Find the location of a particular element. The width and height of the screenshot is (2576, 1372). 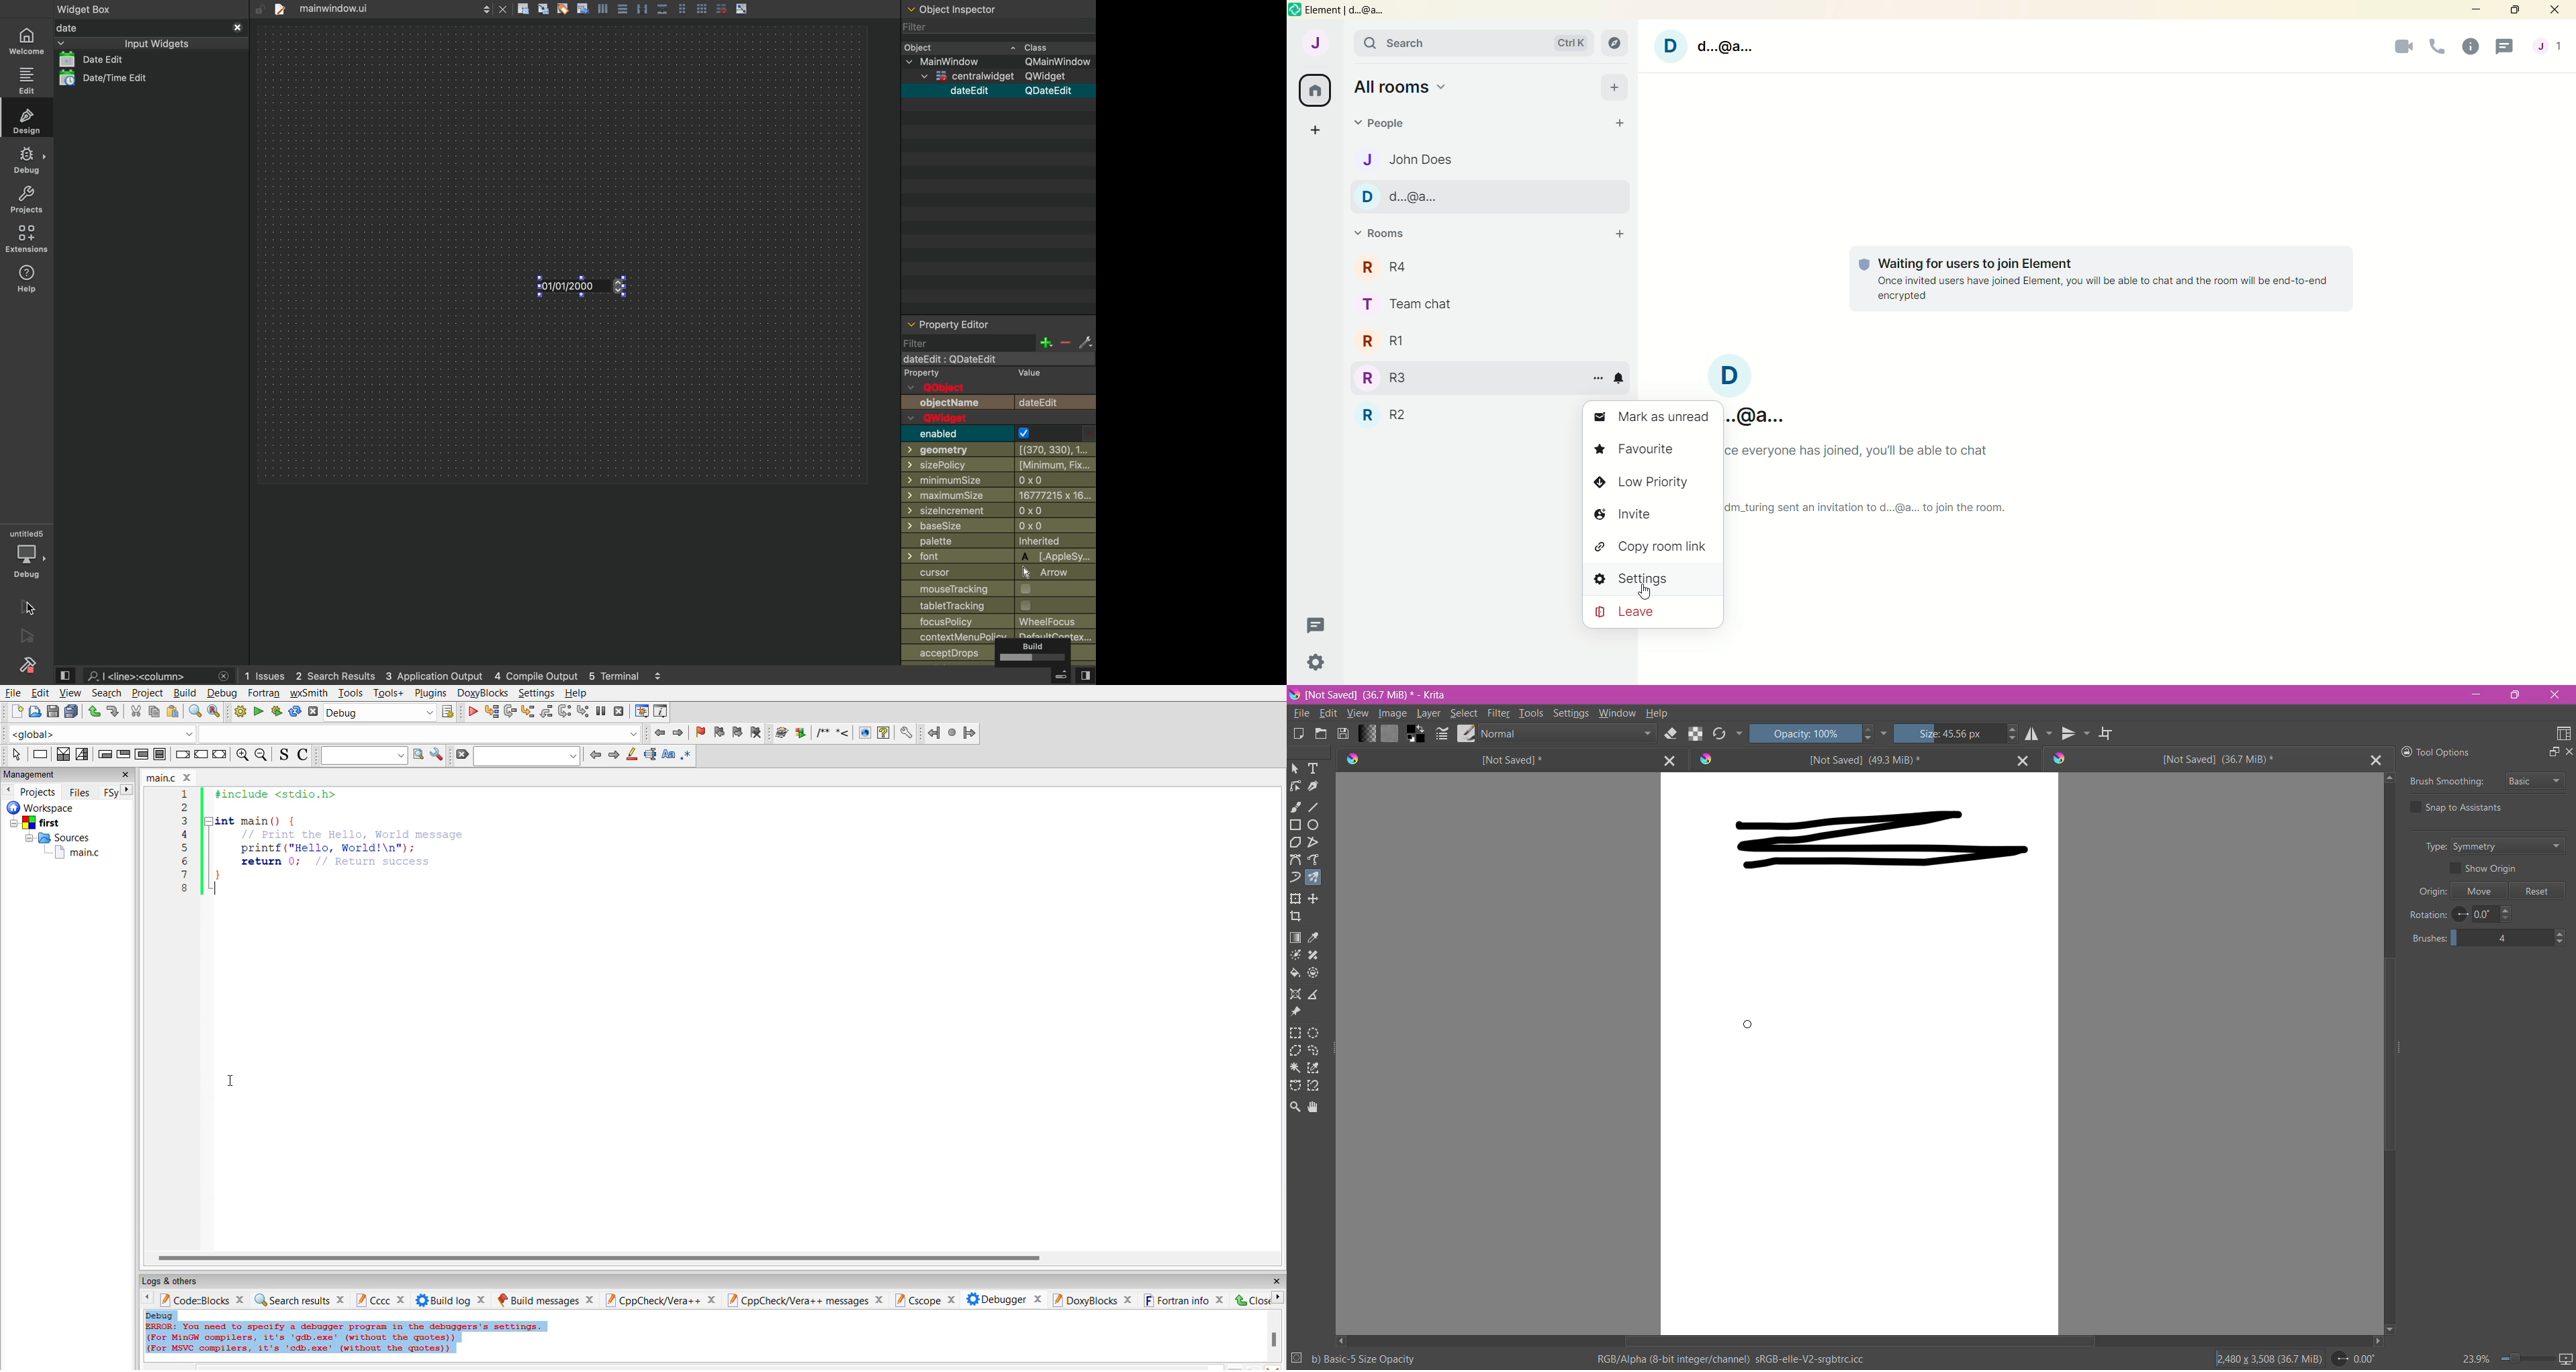

build is located at coordinates (239, 711).